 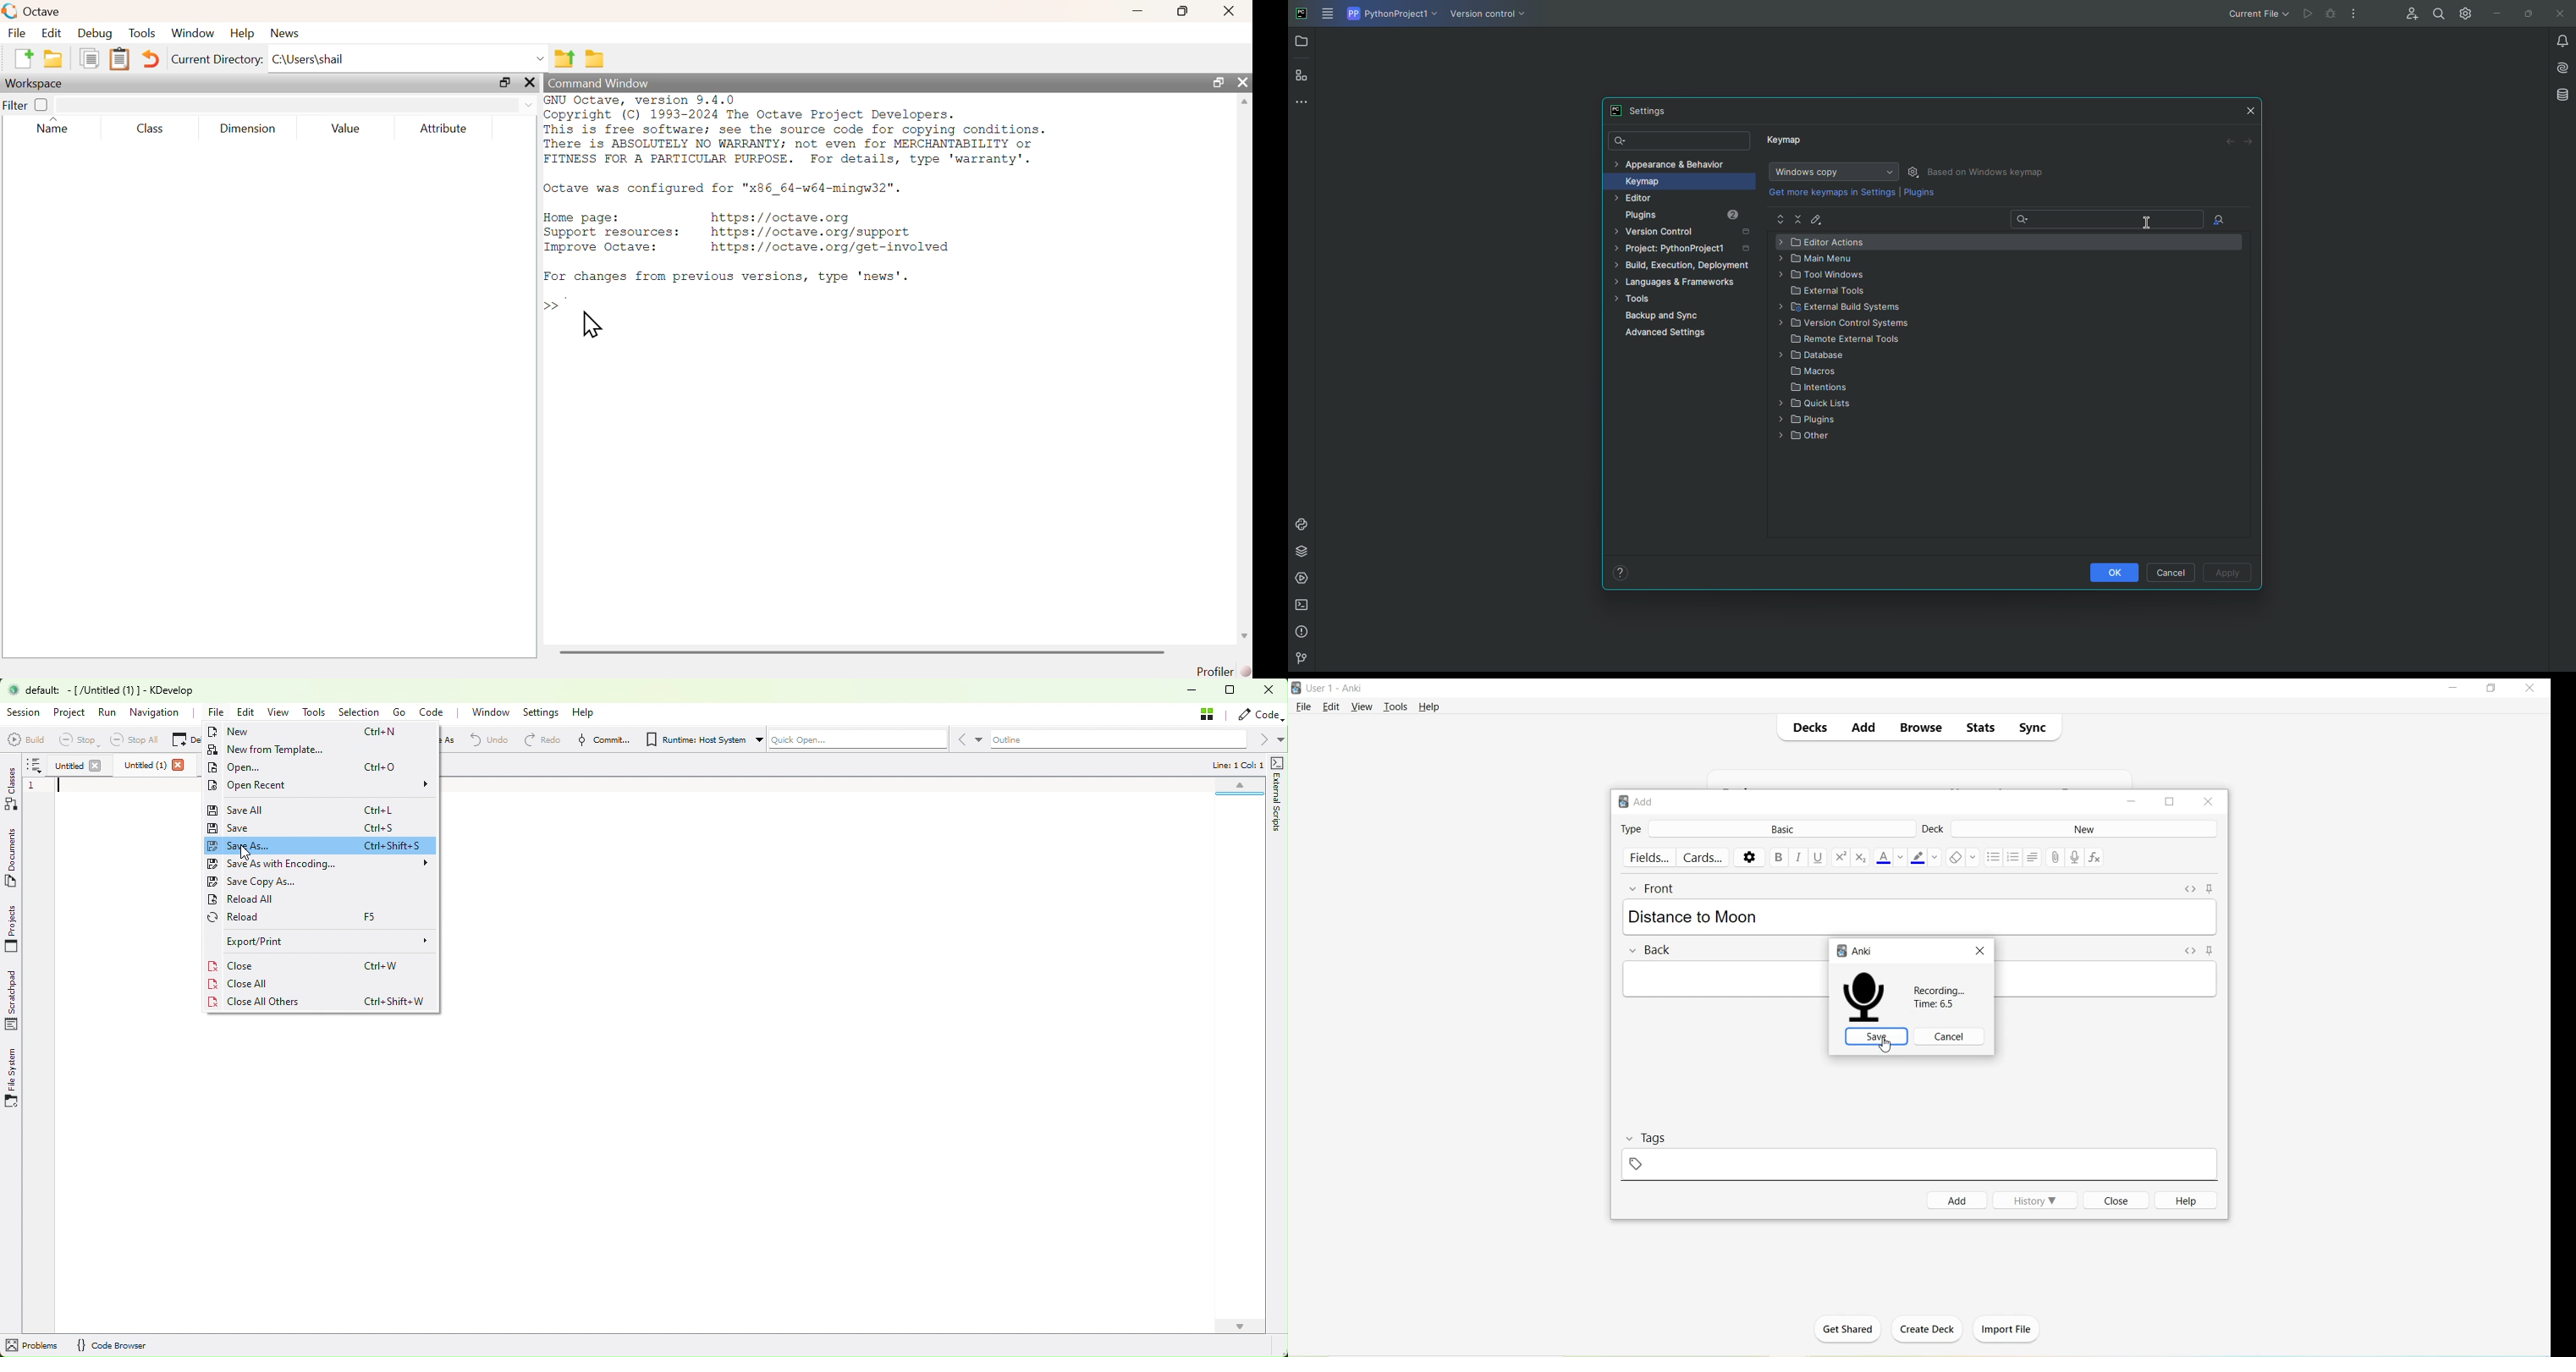 I want to click on Equations, so click(x=2097, y=859).